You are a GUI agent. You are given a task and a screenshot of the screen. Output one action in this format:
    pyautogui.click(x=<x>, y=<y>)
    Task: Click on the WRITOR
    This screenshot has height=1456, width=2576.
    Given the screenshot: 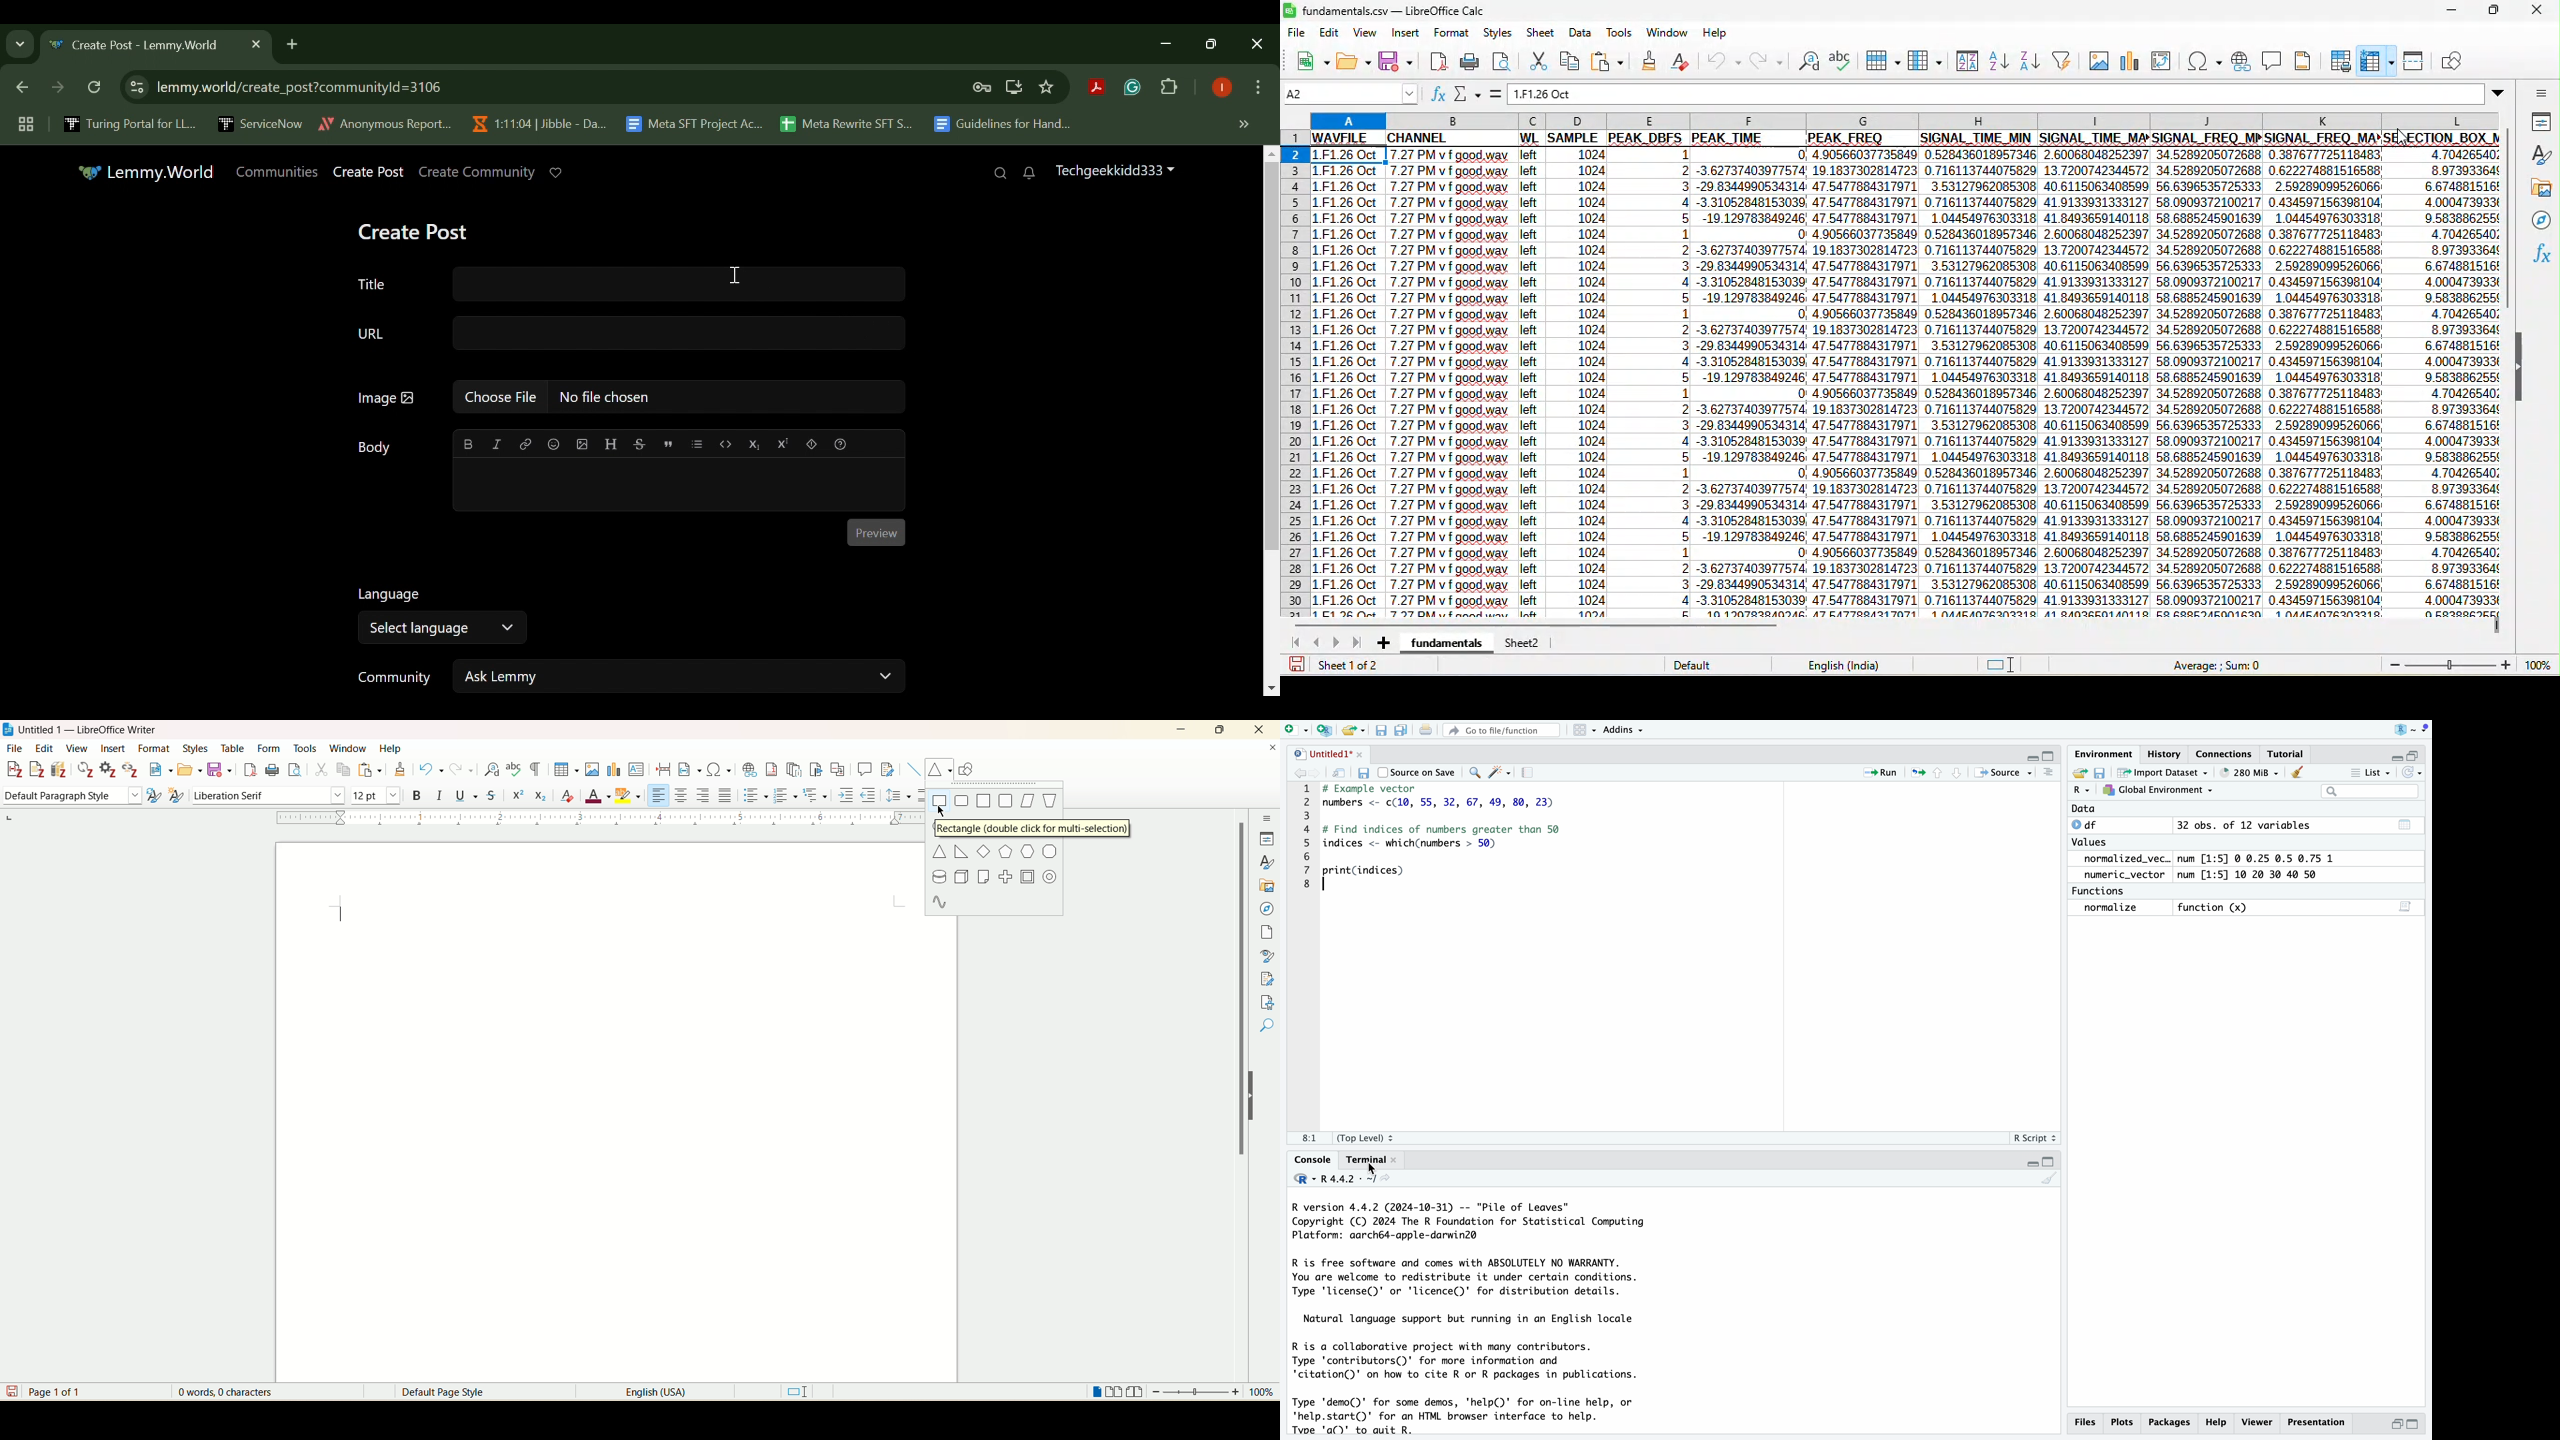 What is the action you would take?
    pyautogui.click(x=1499, y=773)
    